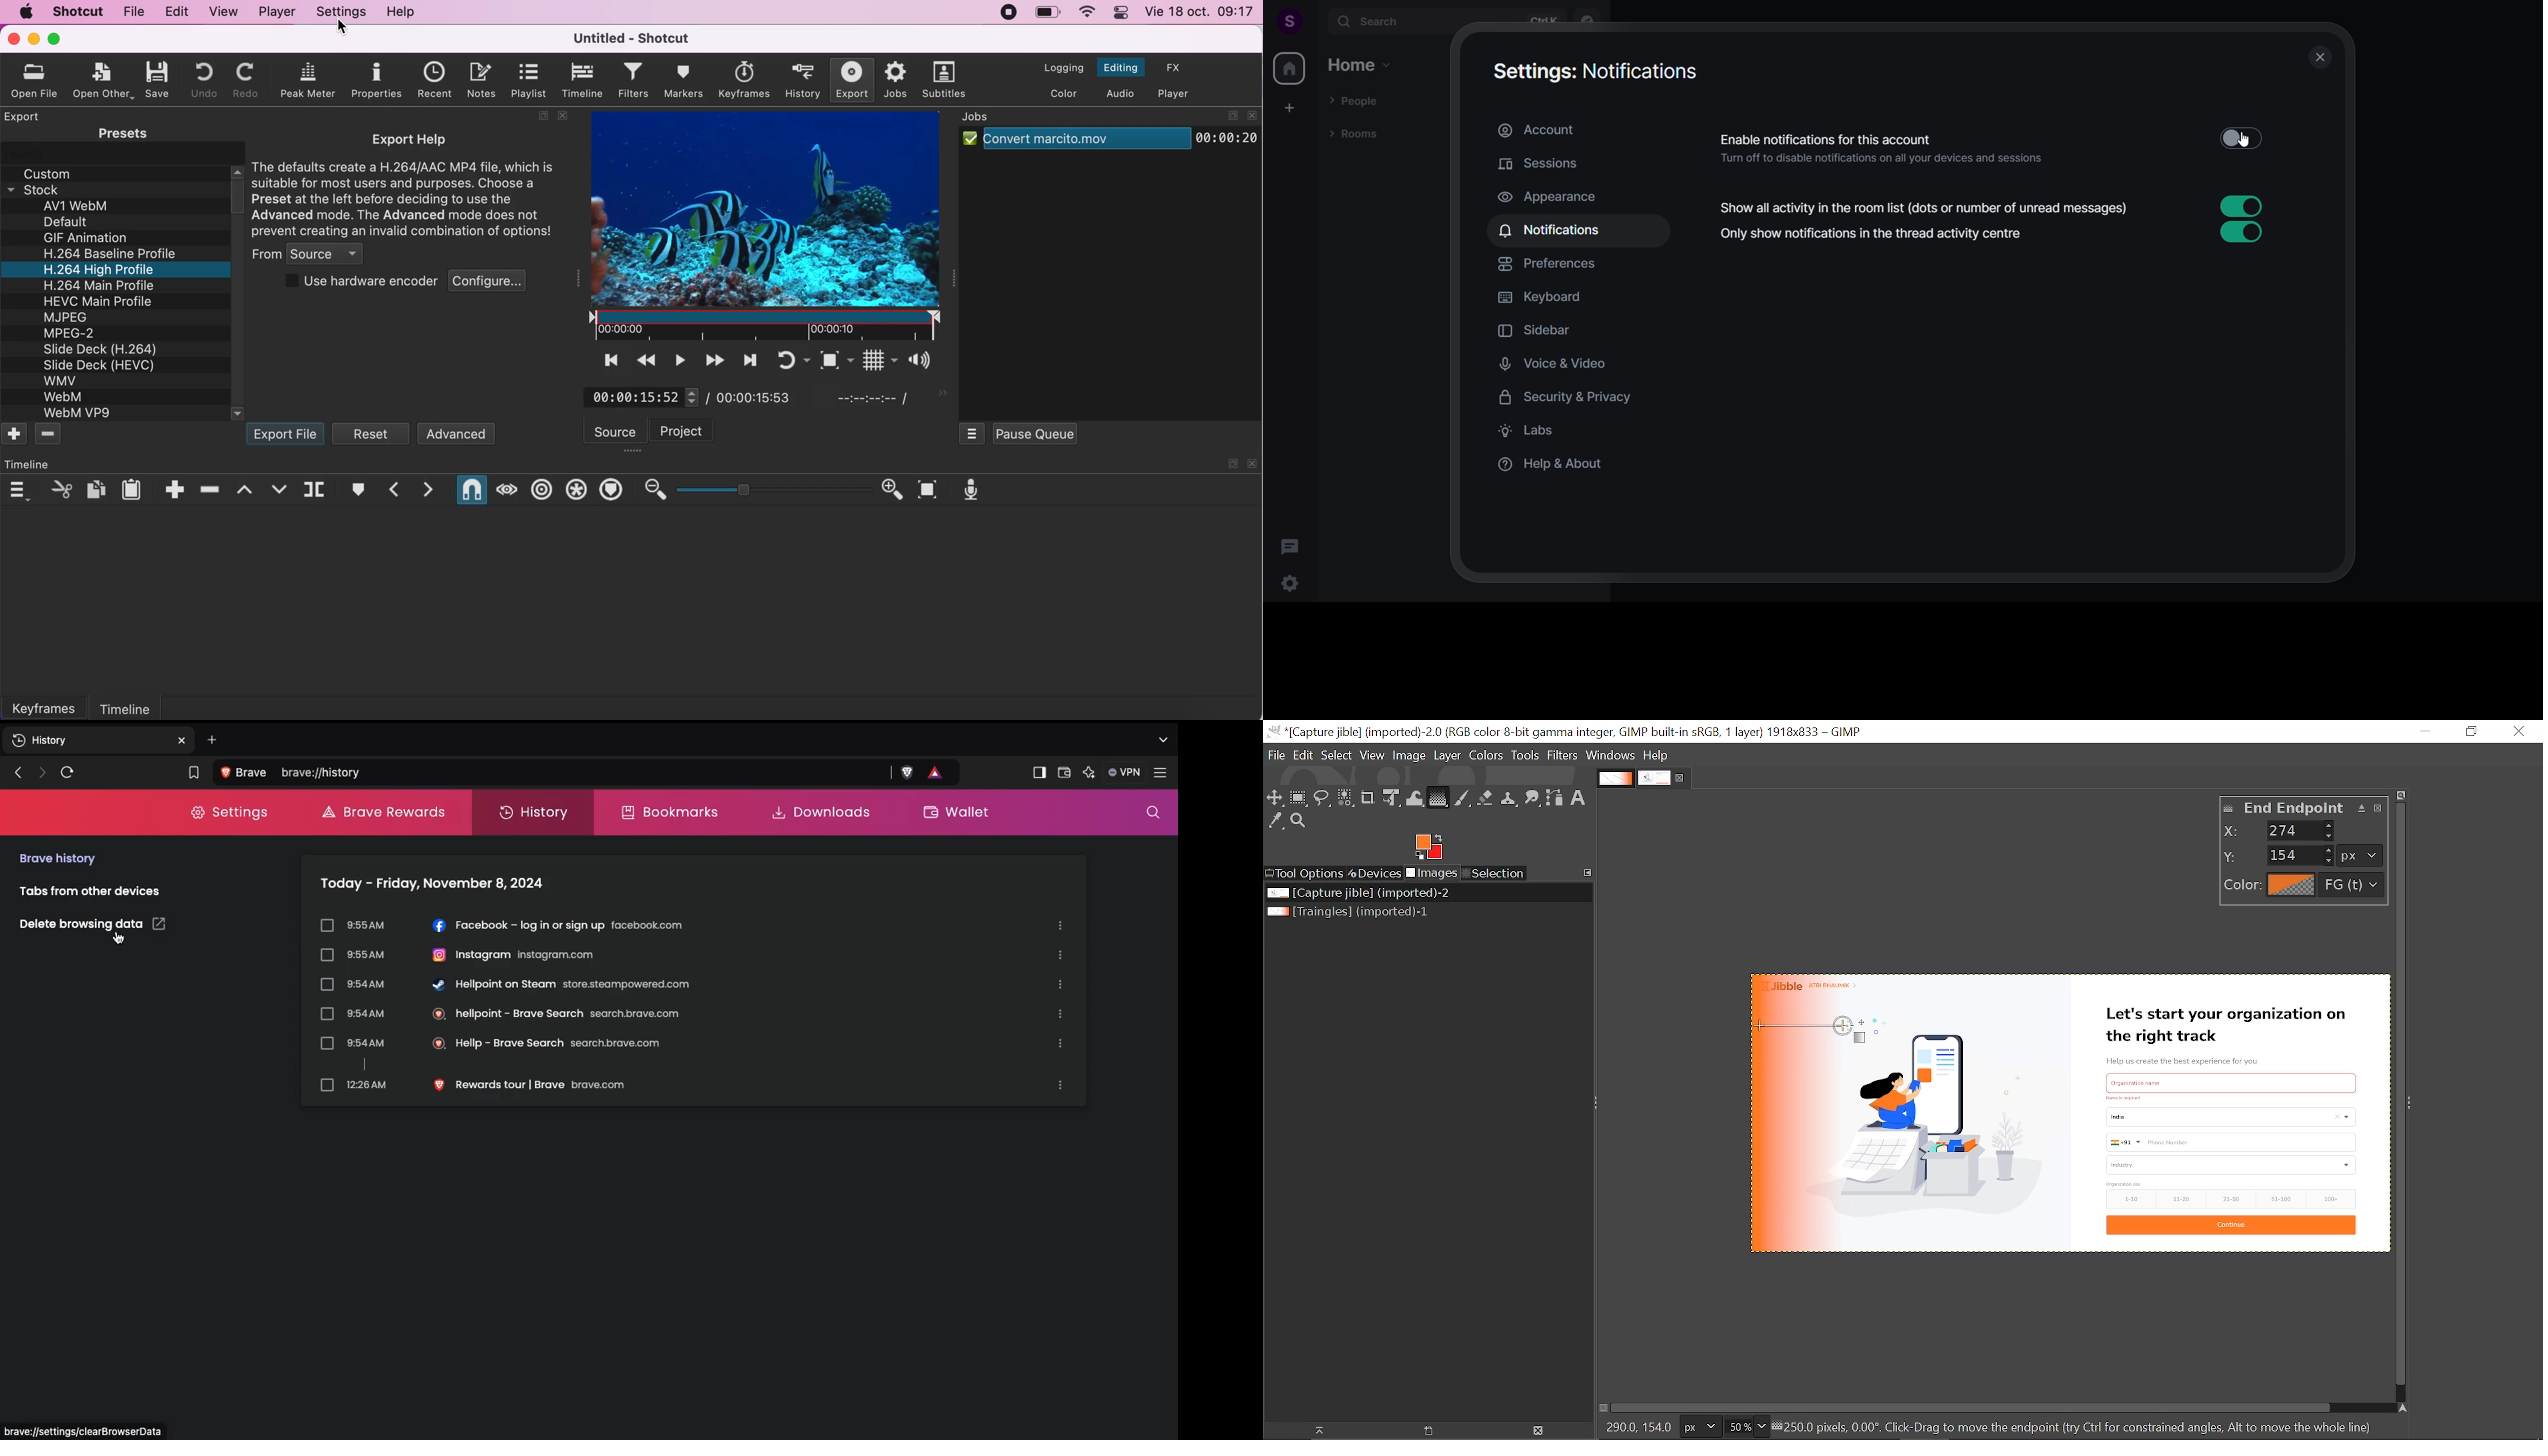  Describe the element at coordinates (1527, 755) in the screenshot. I see `Tools` at that location.